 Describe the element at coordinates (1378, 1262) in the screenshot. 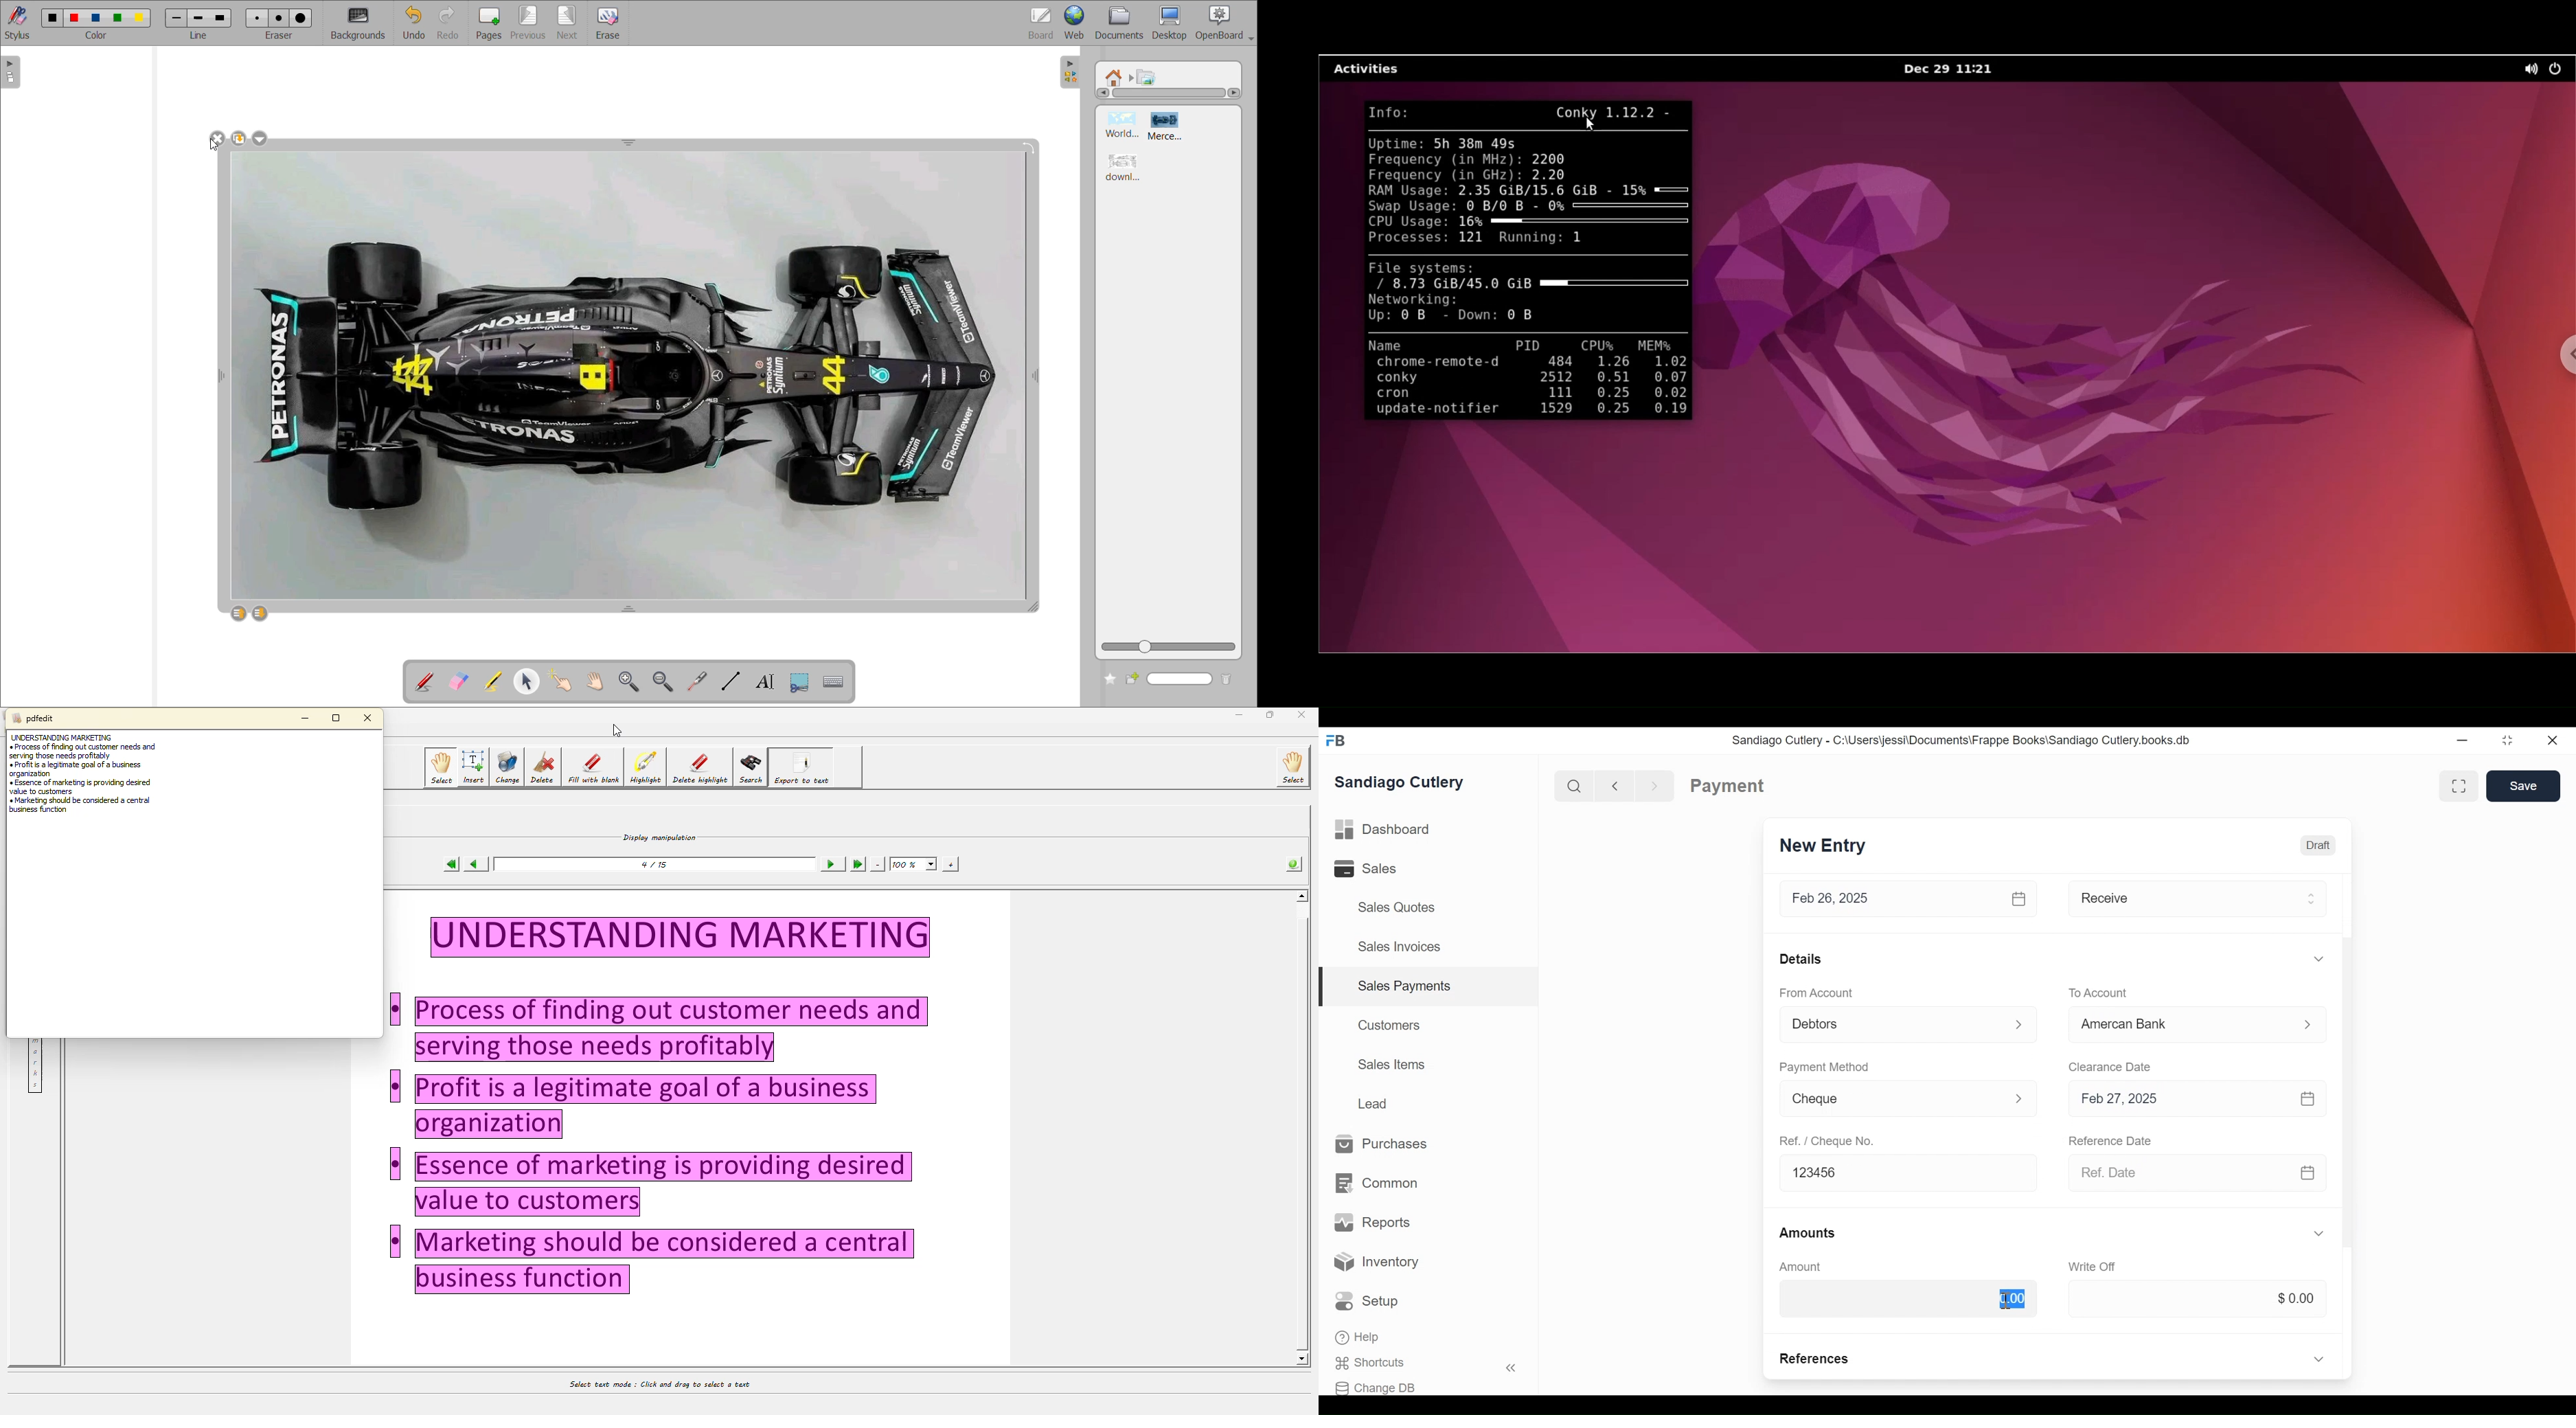

I see `Inventory` at that location.